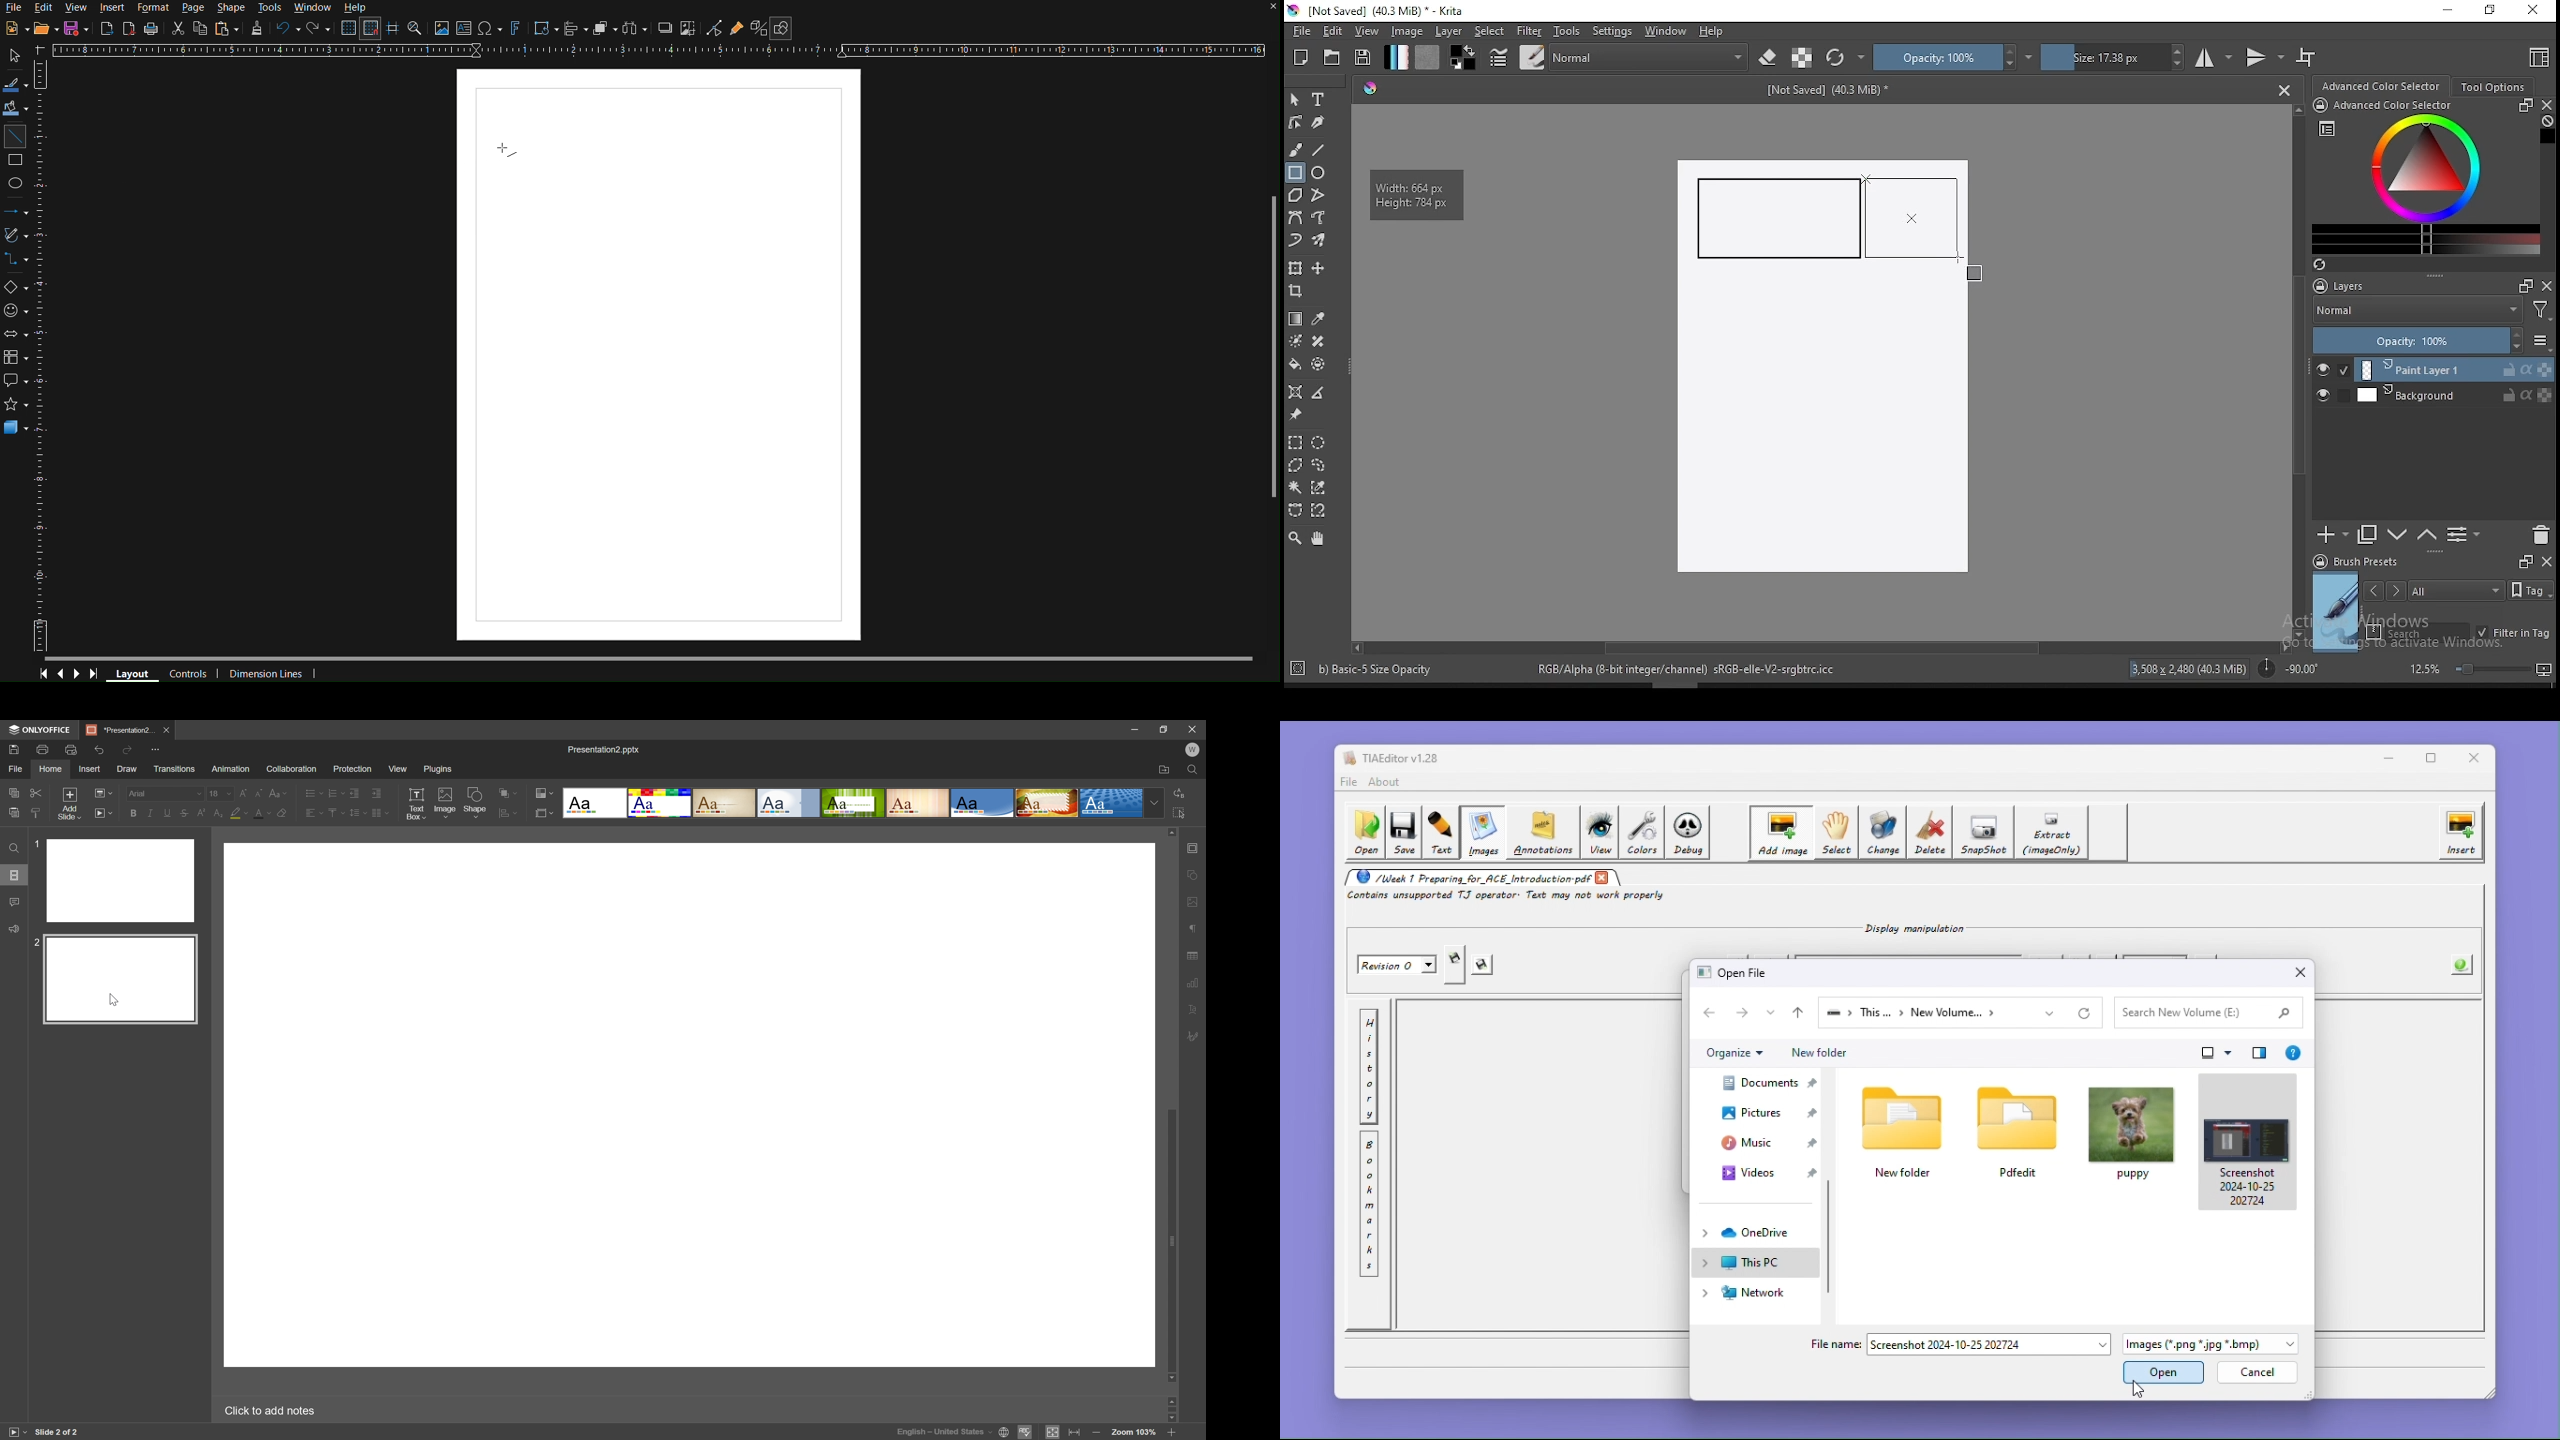  Describe the element at coordinates (1379, 11) in the screenshot. I see `icon and file name` at that location.